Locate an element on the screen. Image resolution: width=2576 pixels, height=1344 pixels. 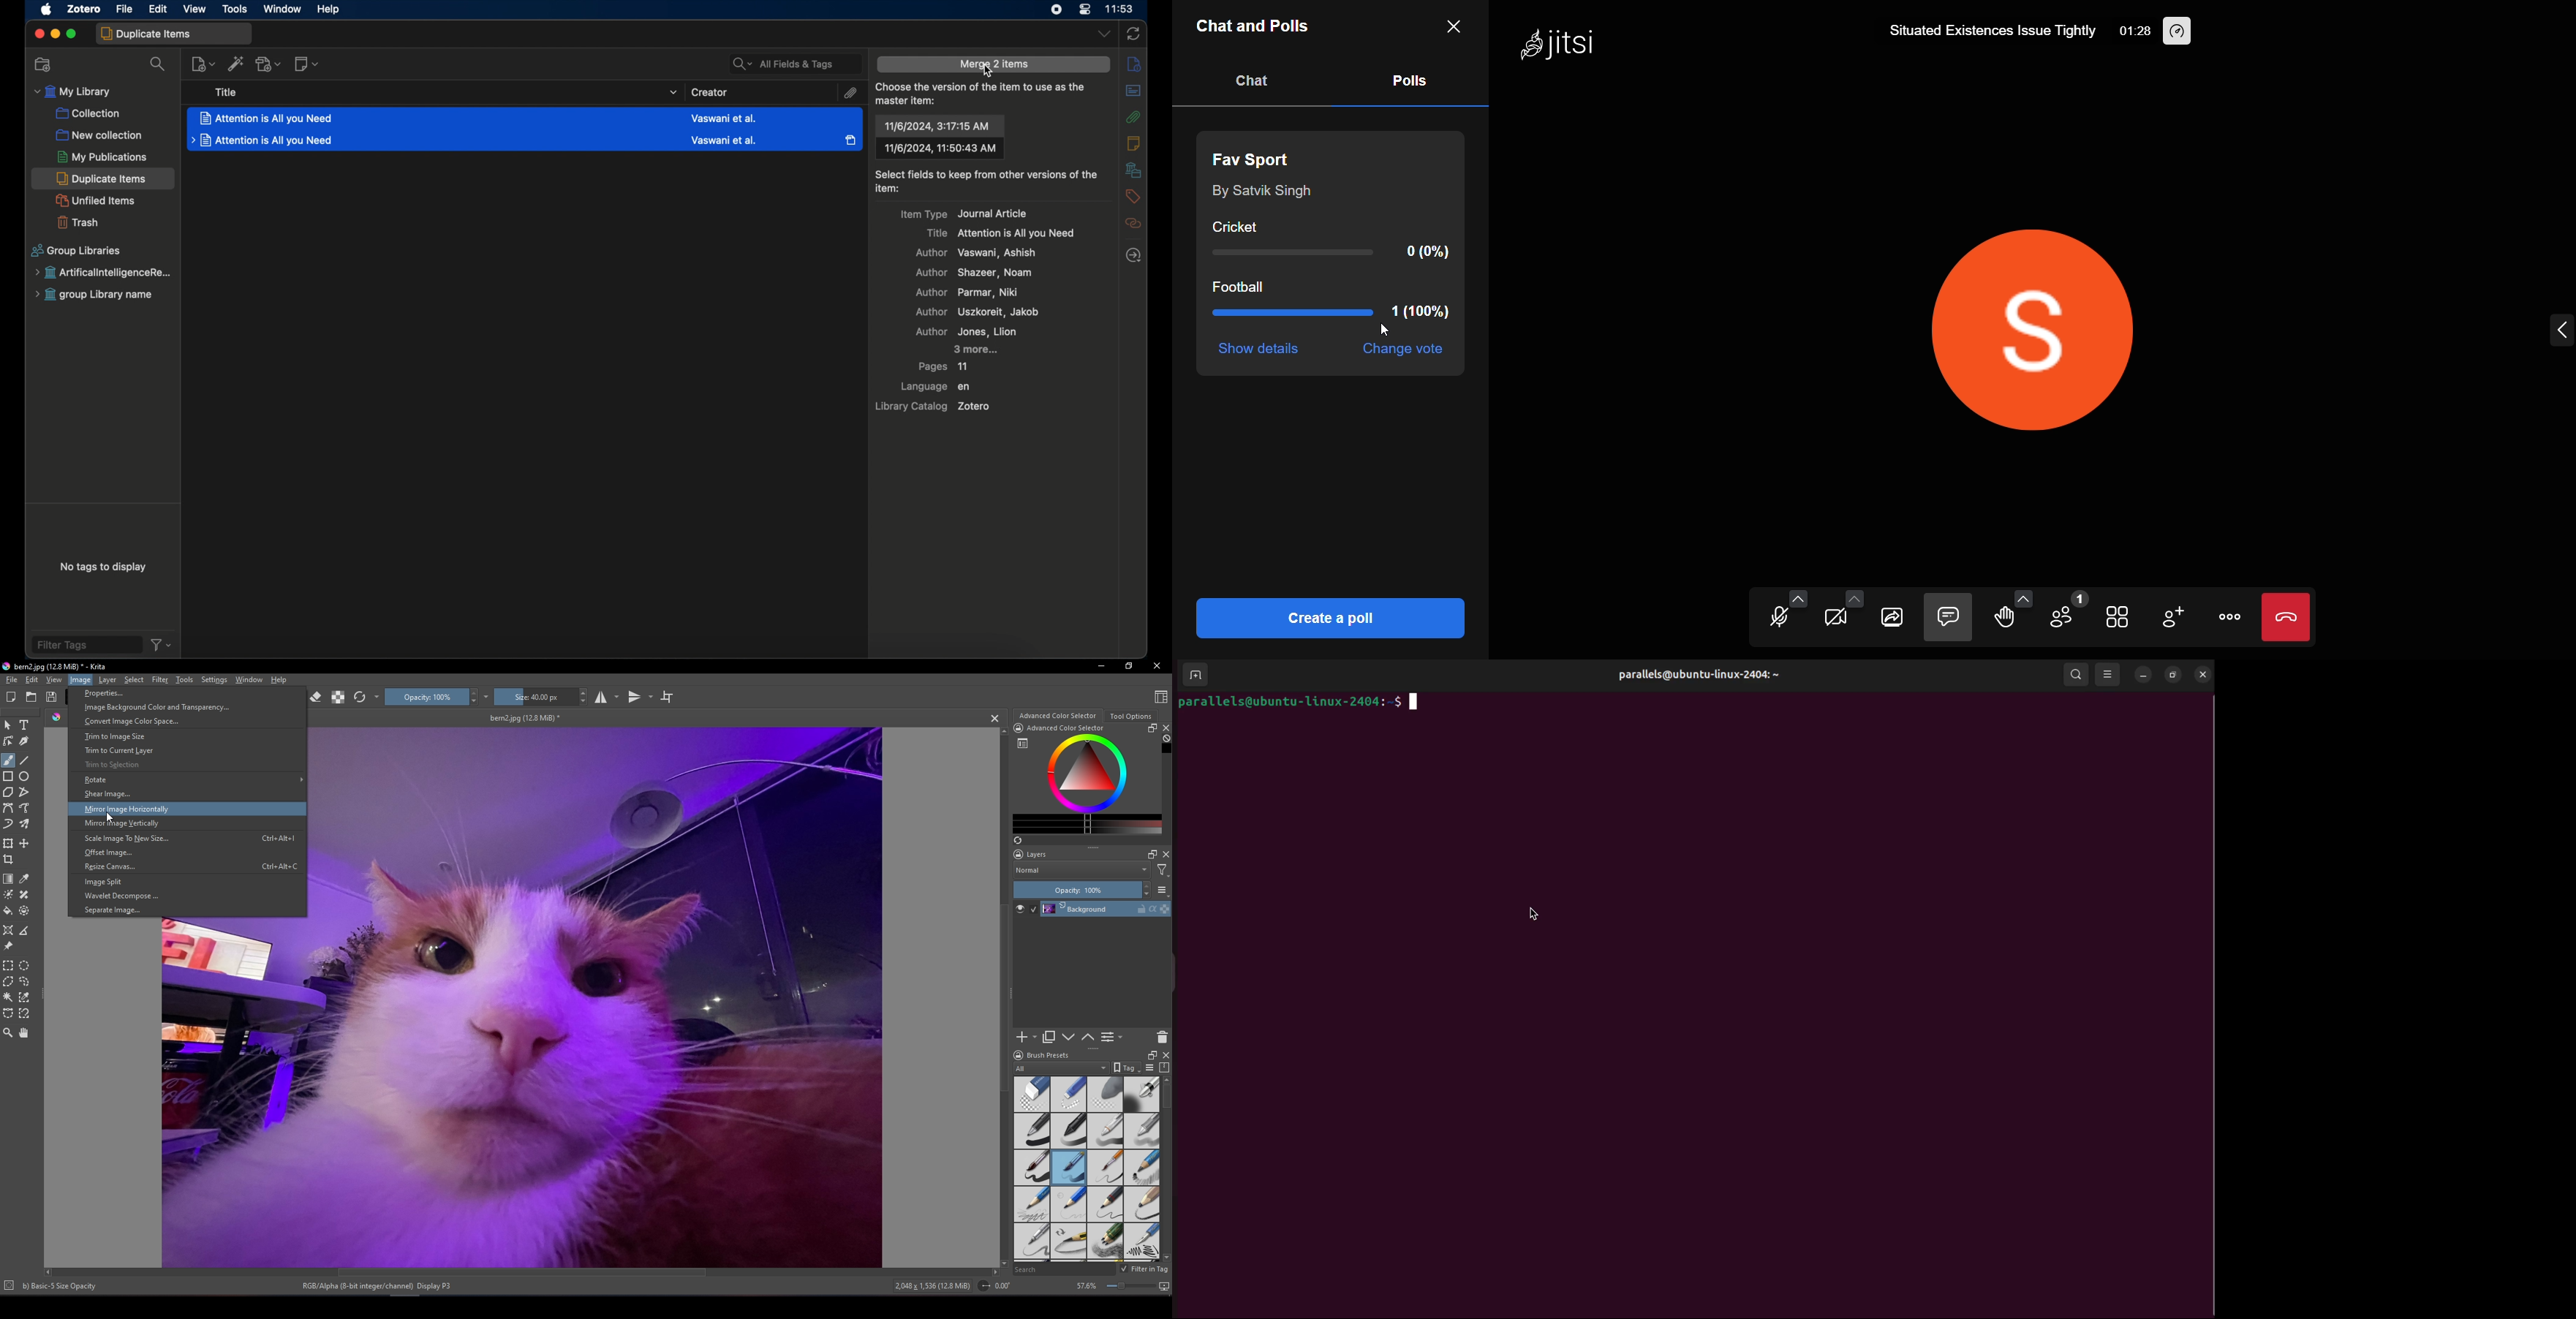
Color wheel is located at coordinates (1086, 773).